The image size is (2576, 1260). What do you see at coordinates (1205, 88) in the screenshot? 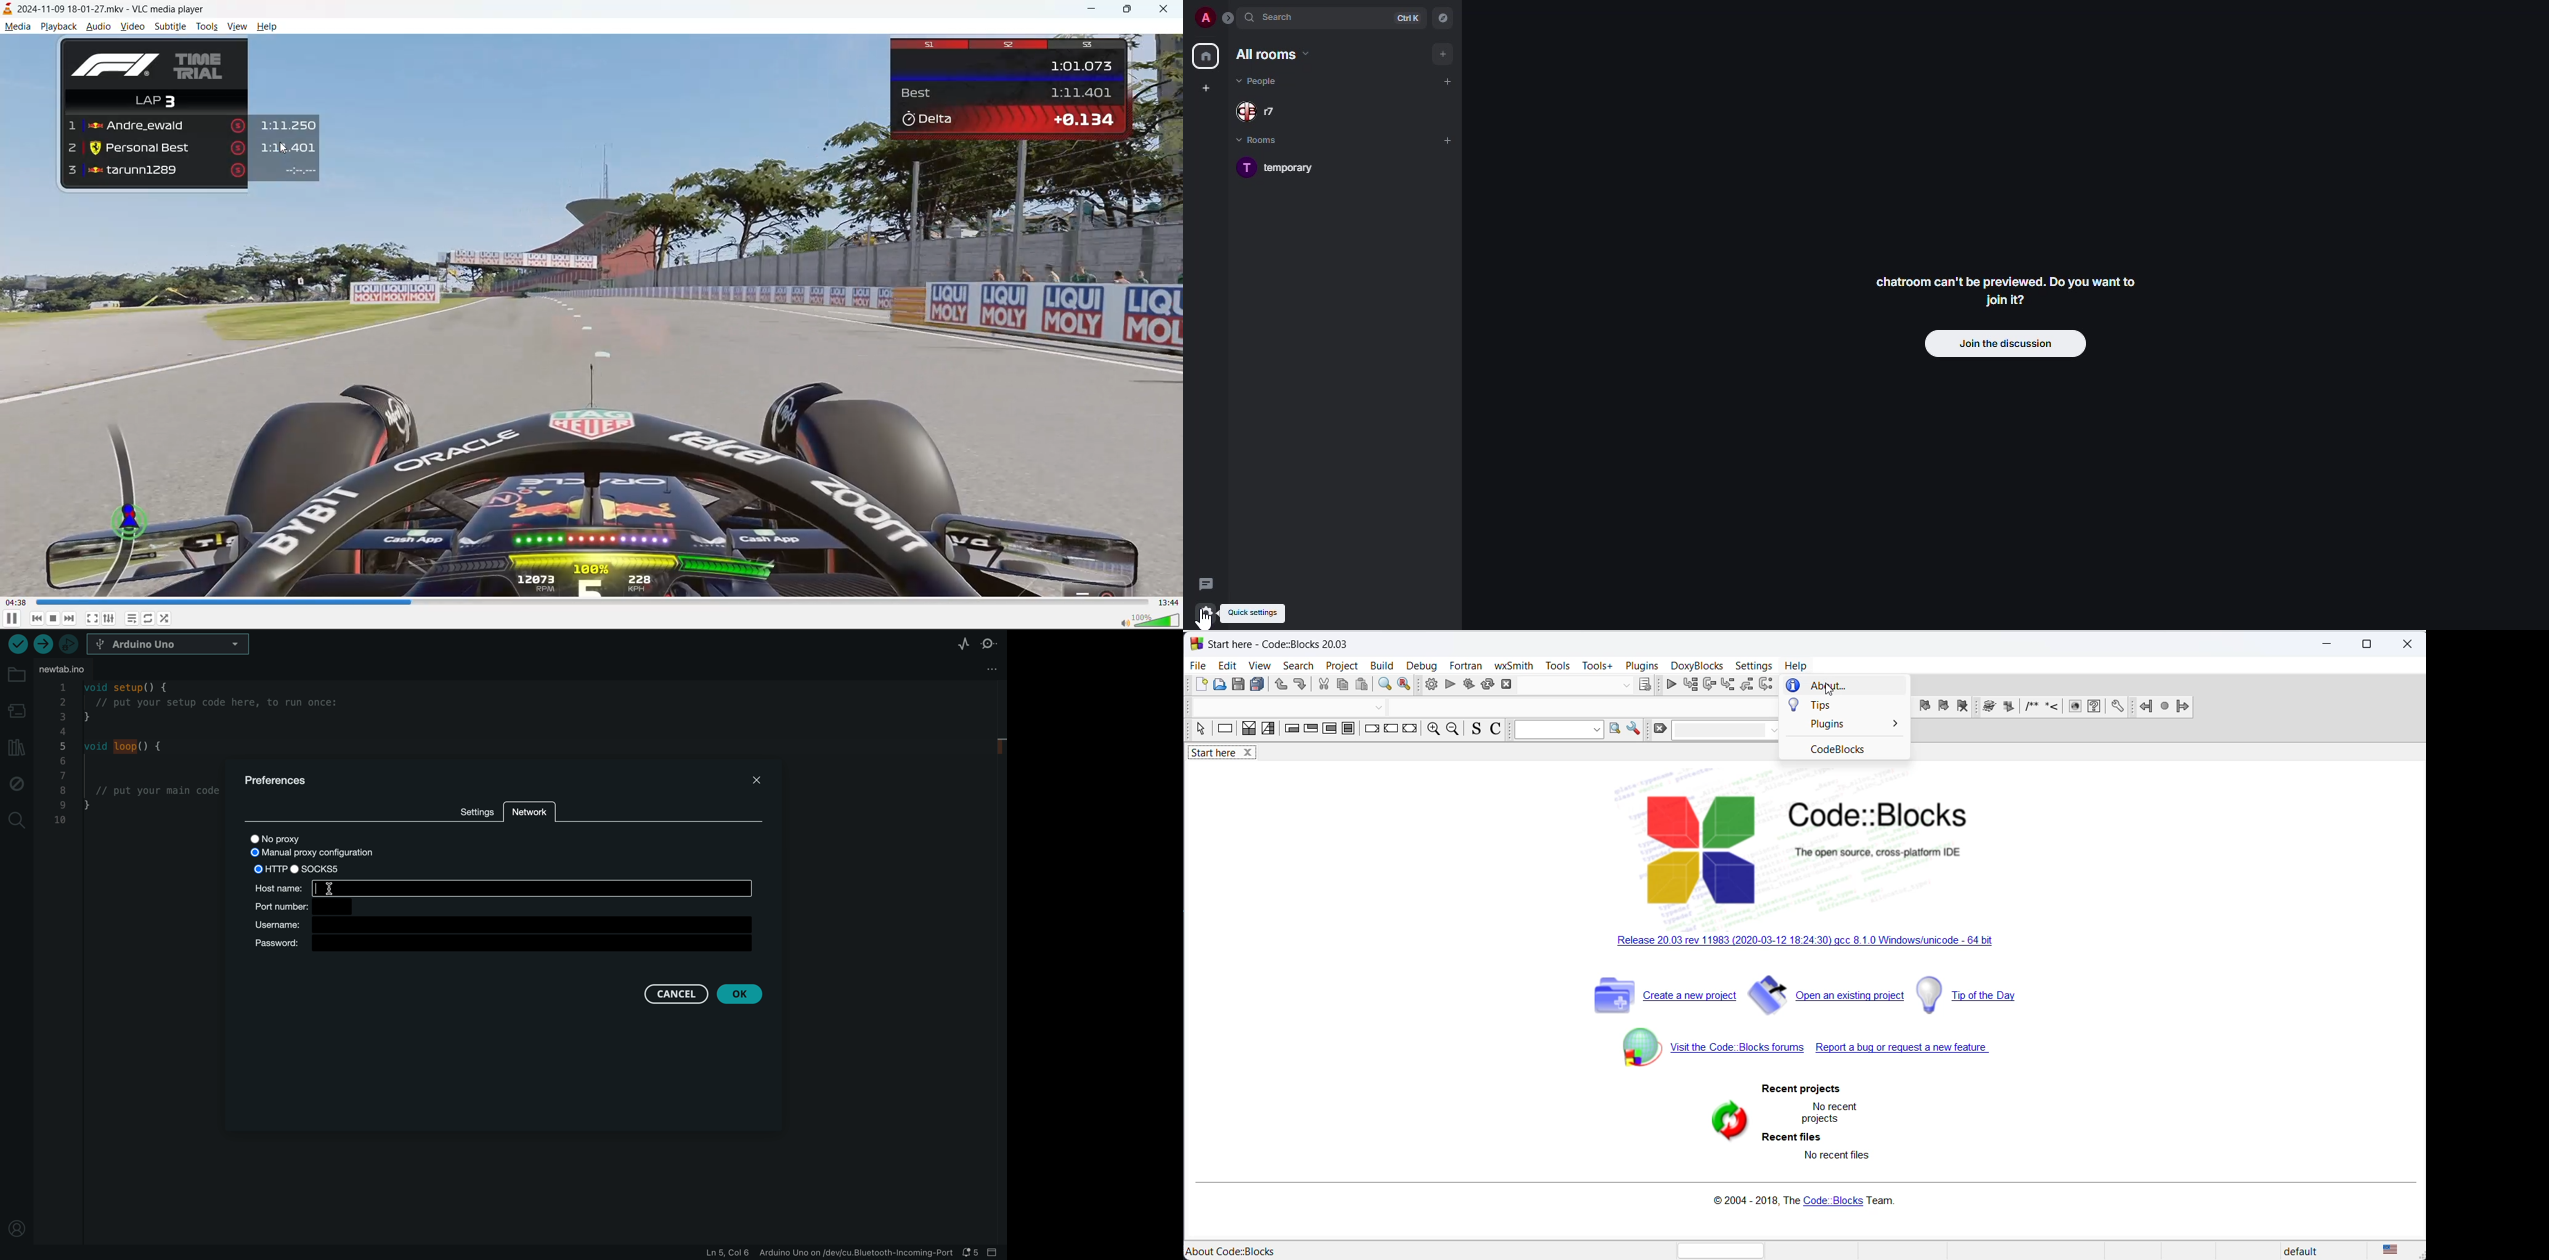
I see `create space` at bounding box center [1205, 88].